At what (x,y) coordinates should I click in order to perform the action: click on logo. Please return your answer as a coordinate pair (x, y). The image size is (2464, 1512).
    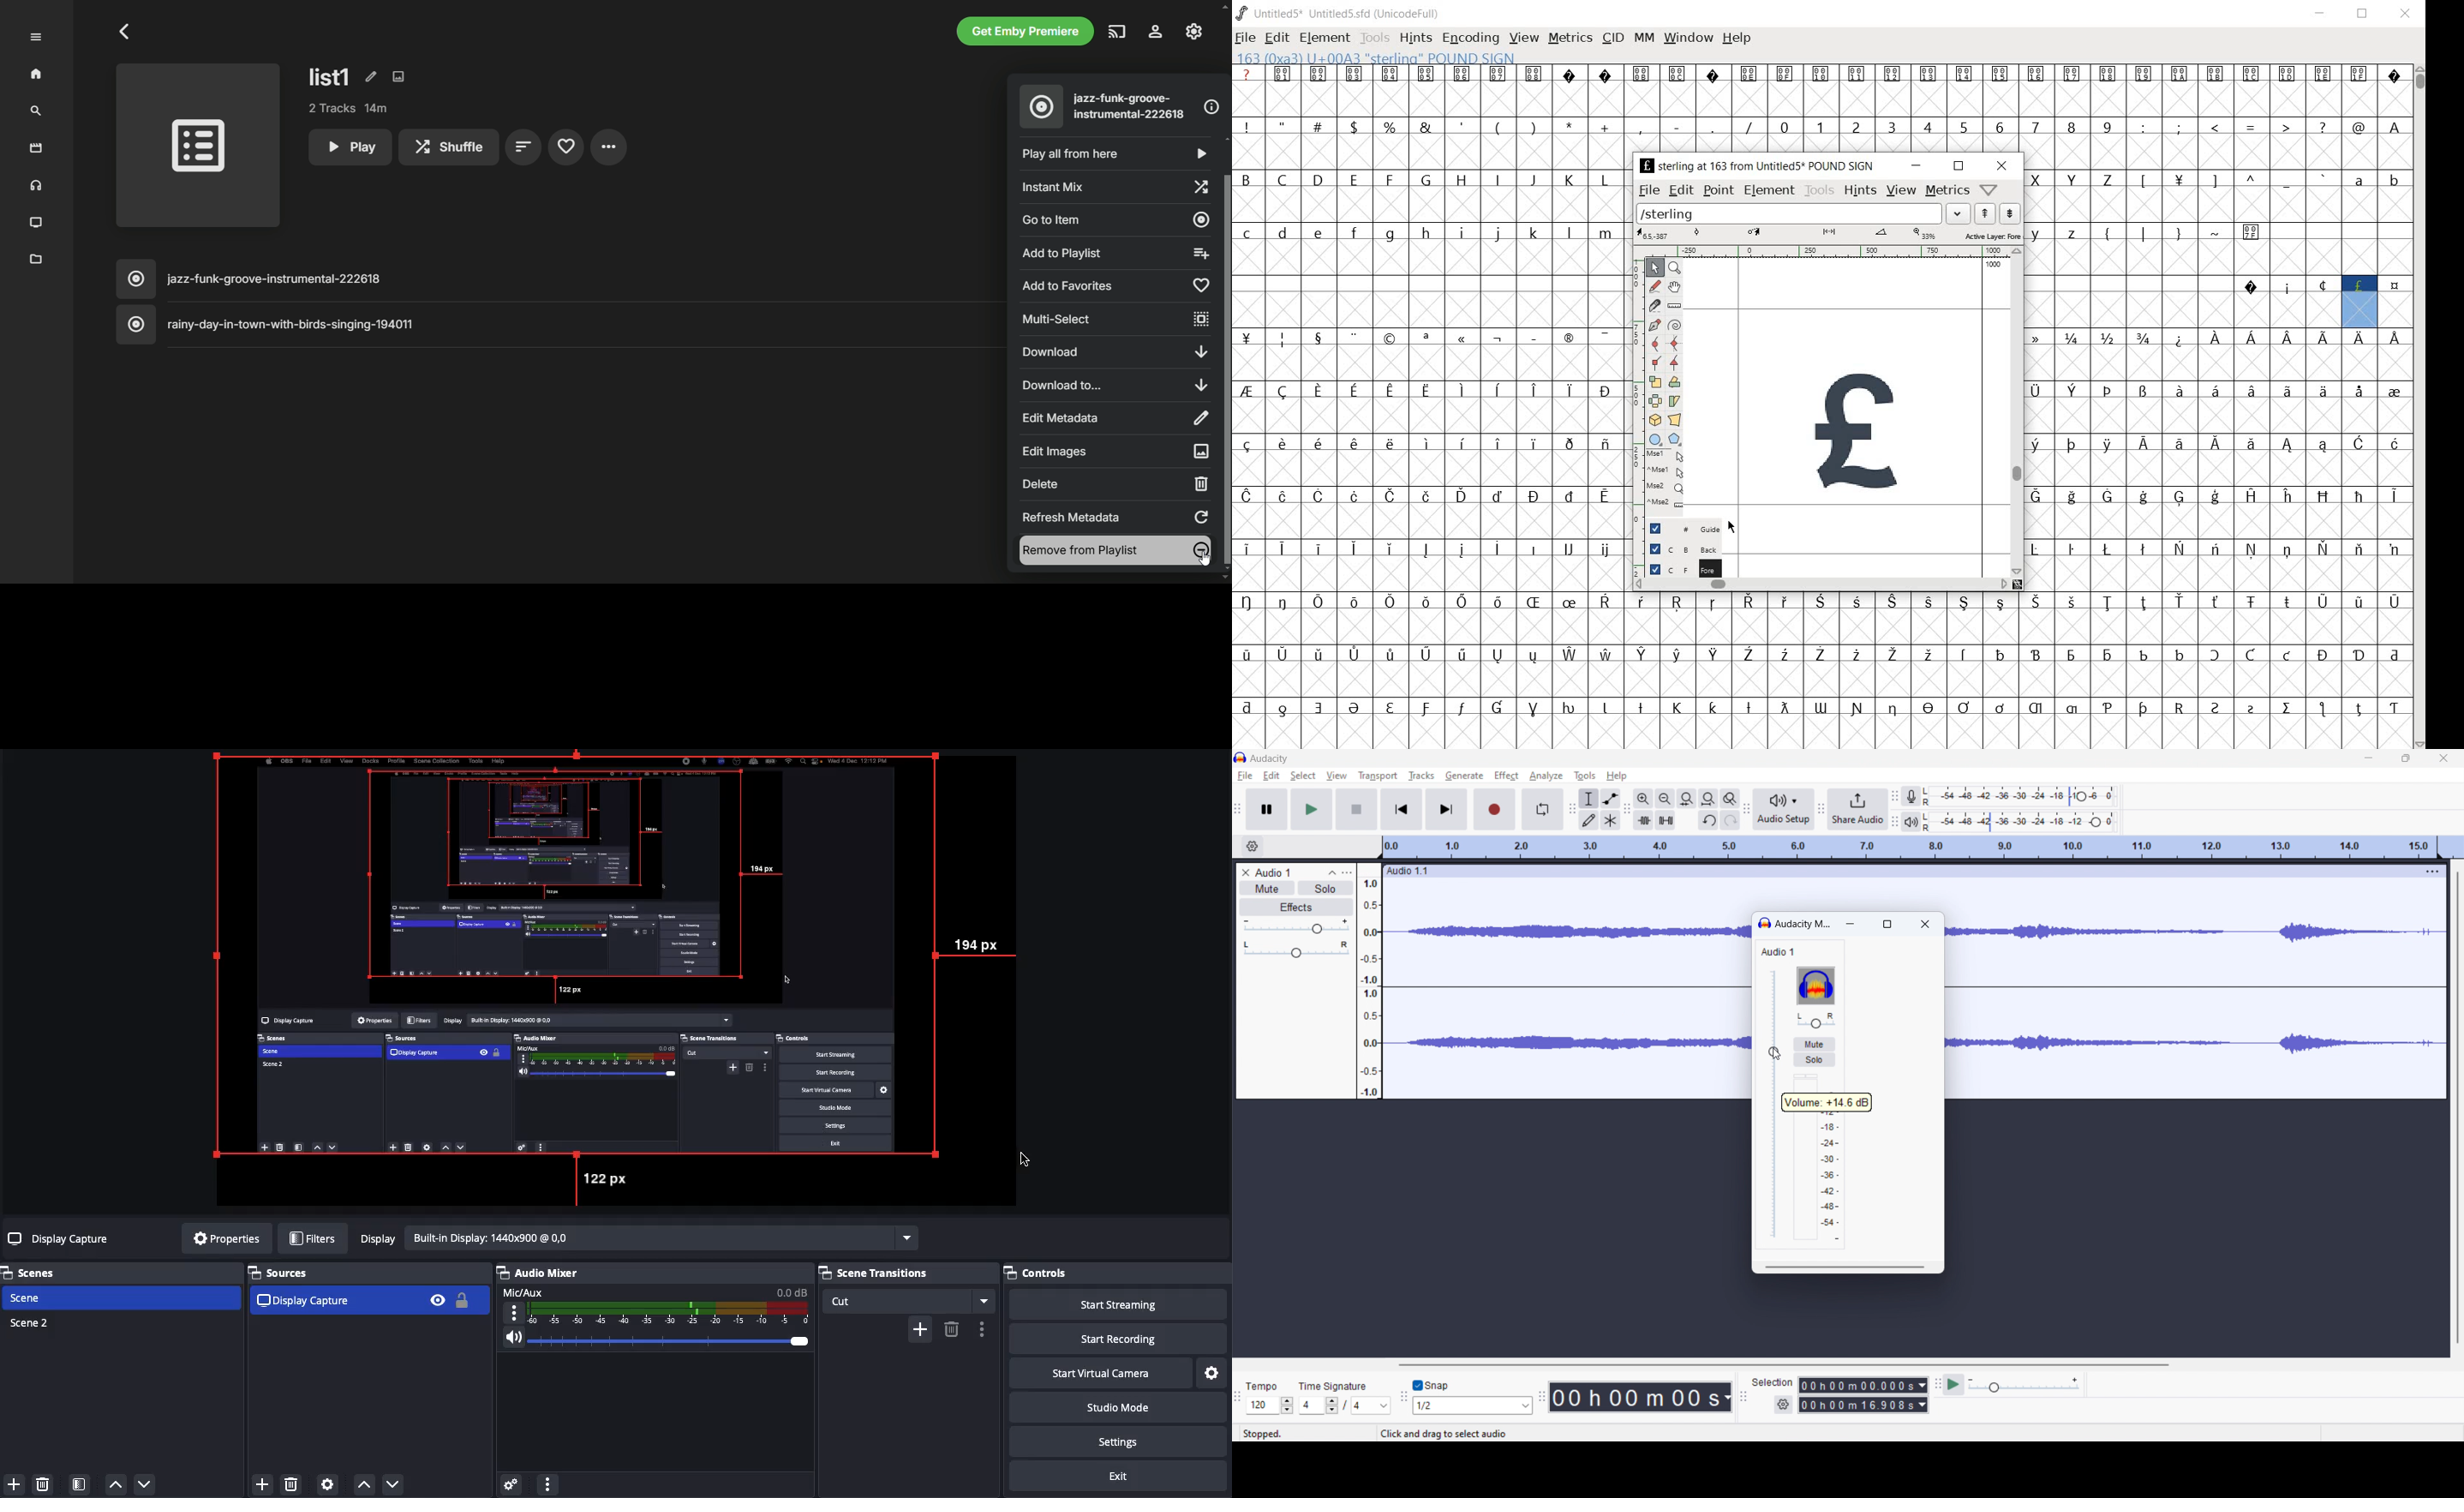
    Looking at the image, I should click on (1815, 986).